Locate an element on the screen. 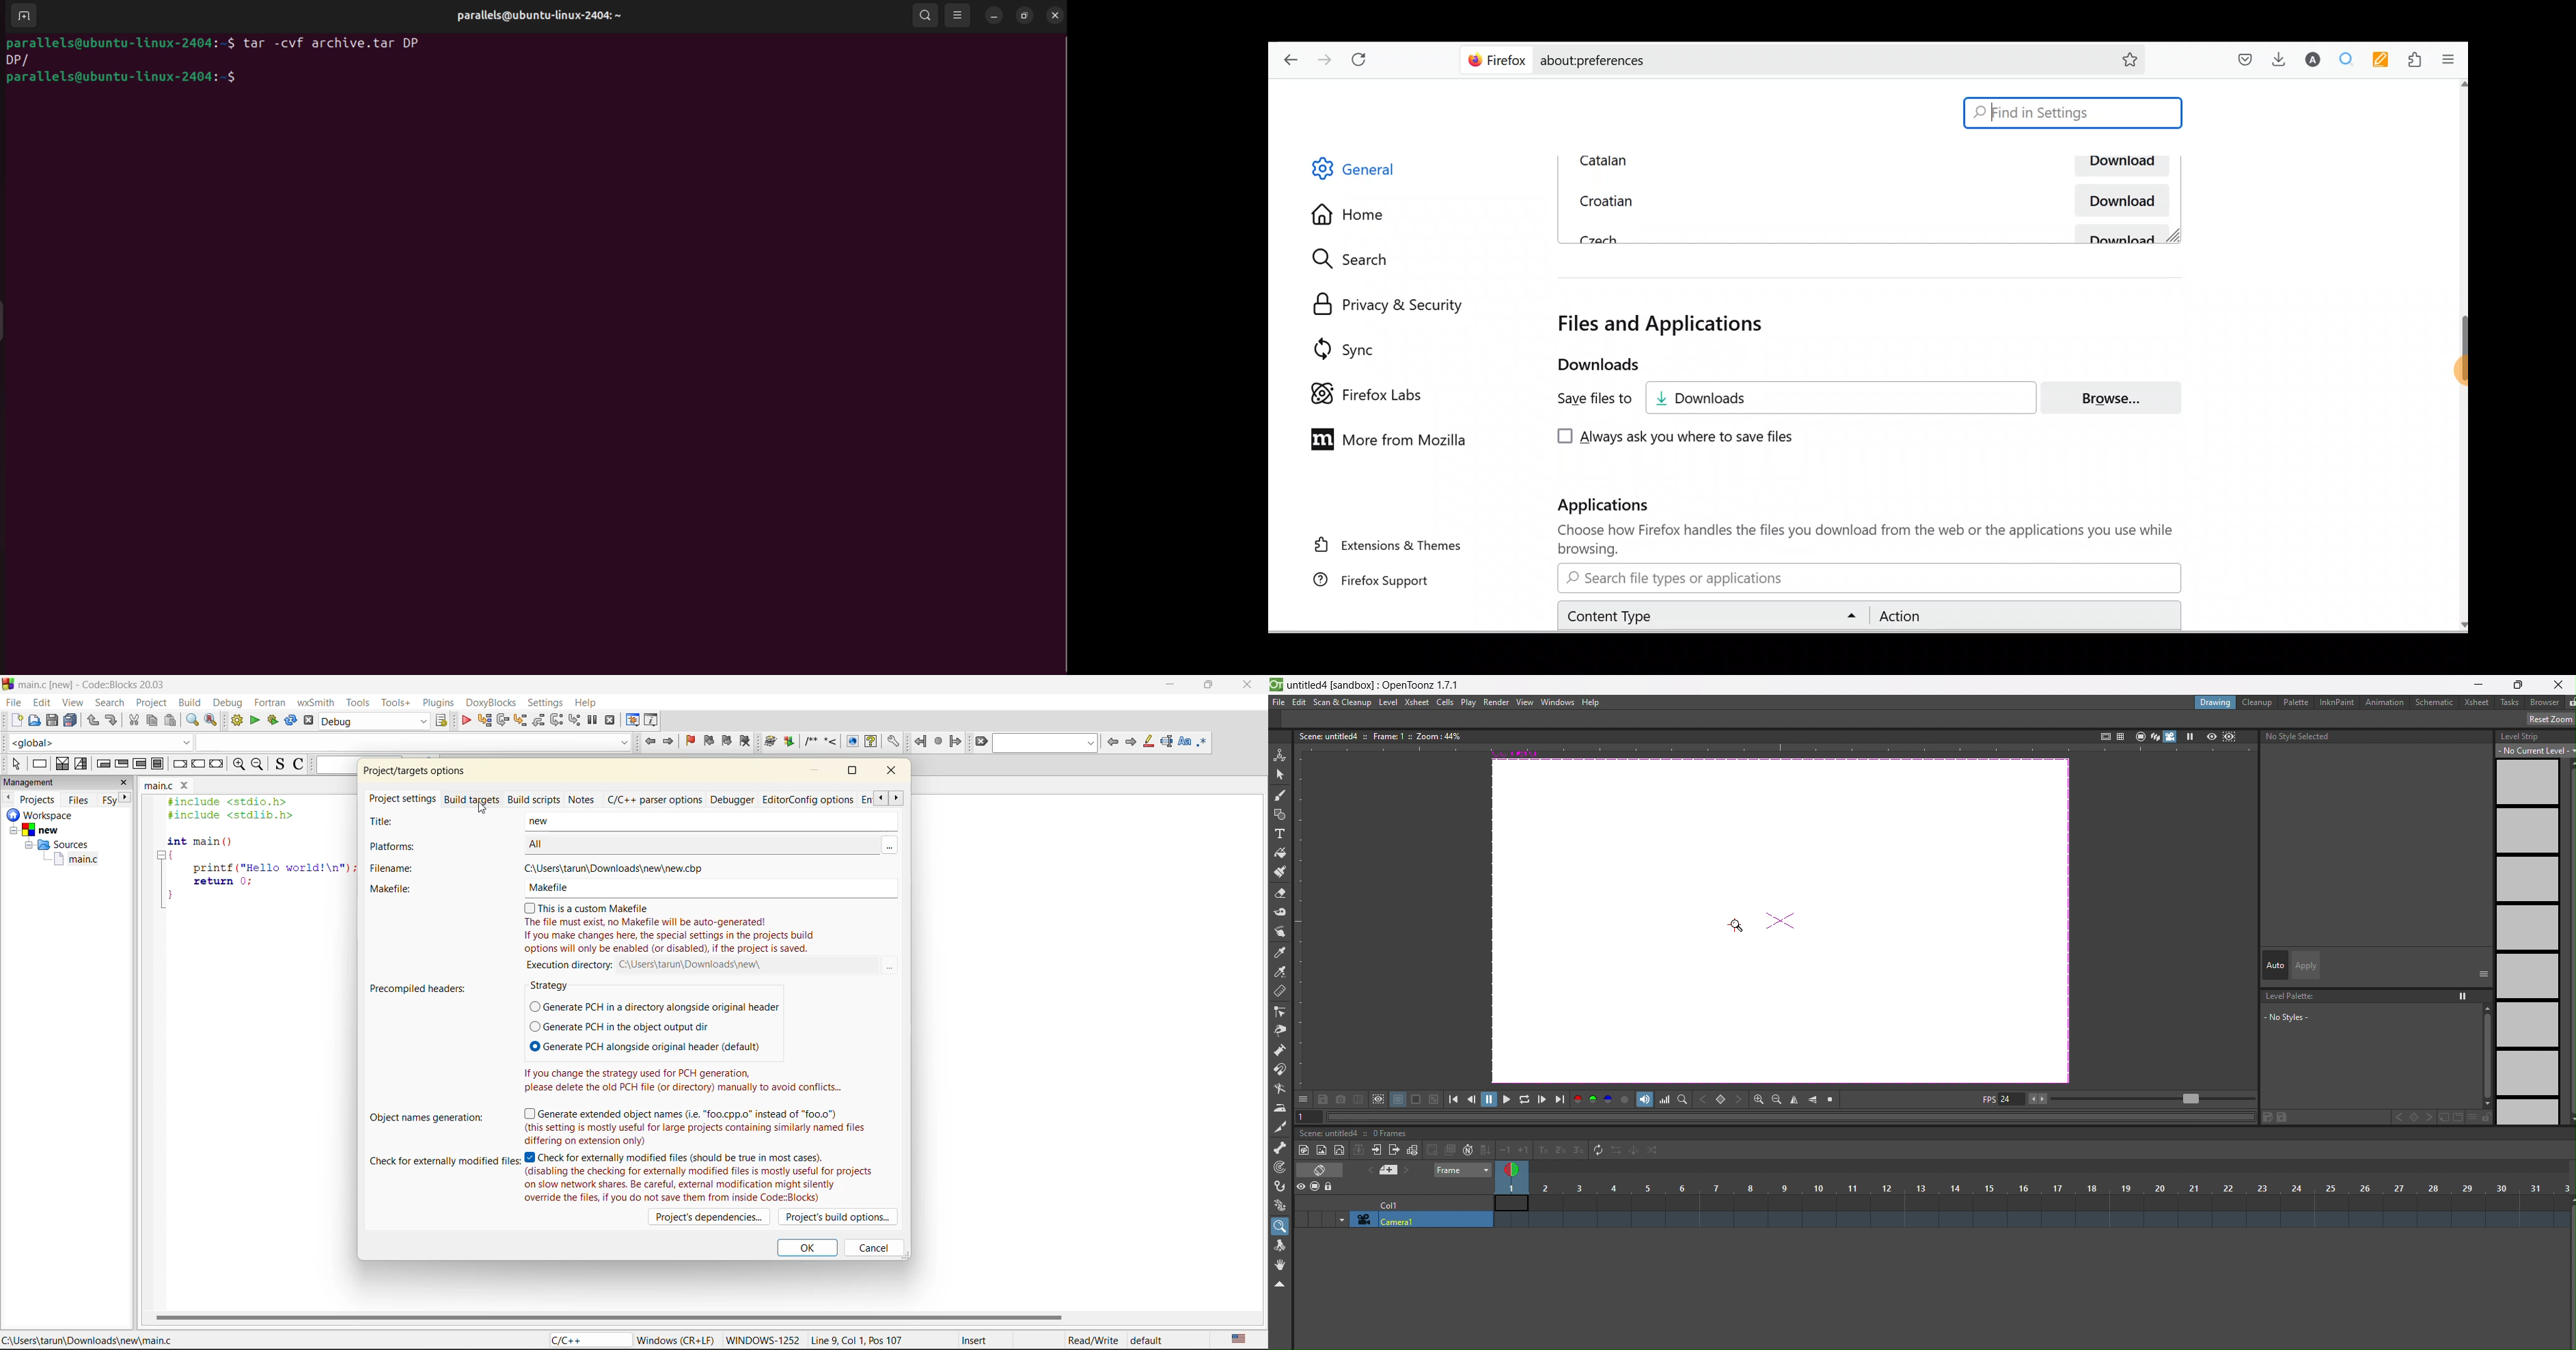 The height and width of the screenshot is (1372, 2576).  is located at coordinates (1280, 1245).